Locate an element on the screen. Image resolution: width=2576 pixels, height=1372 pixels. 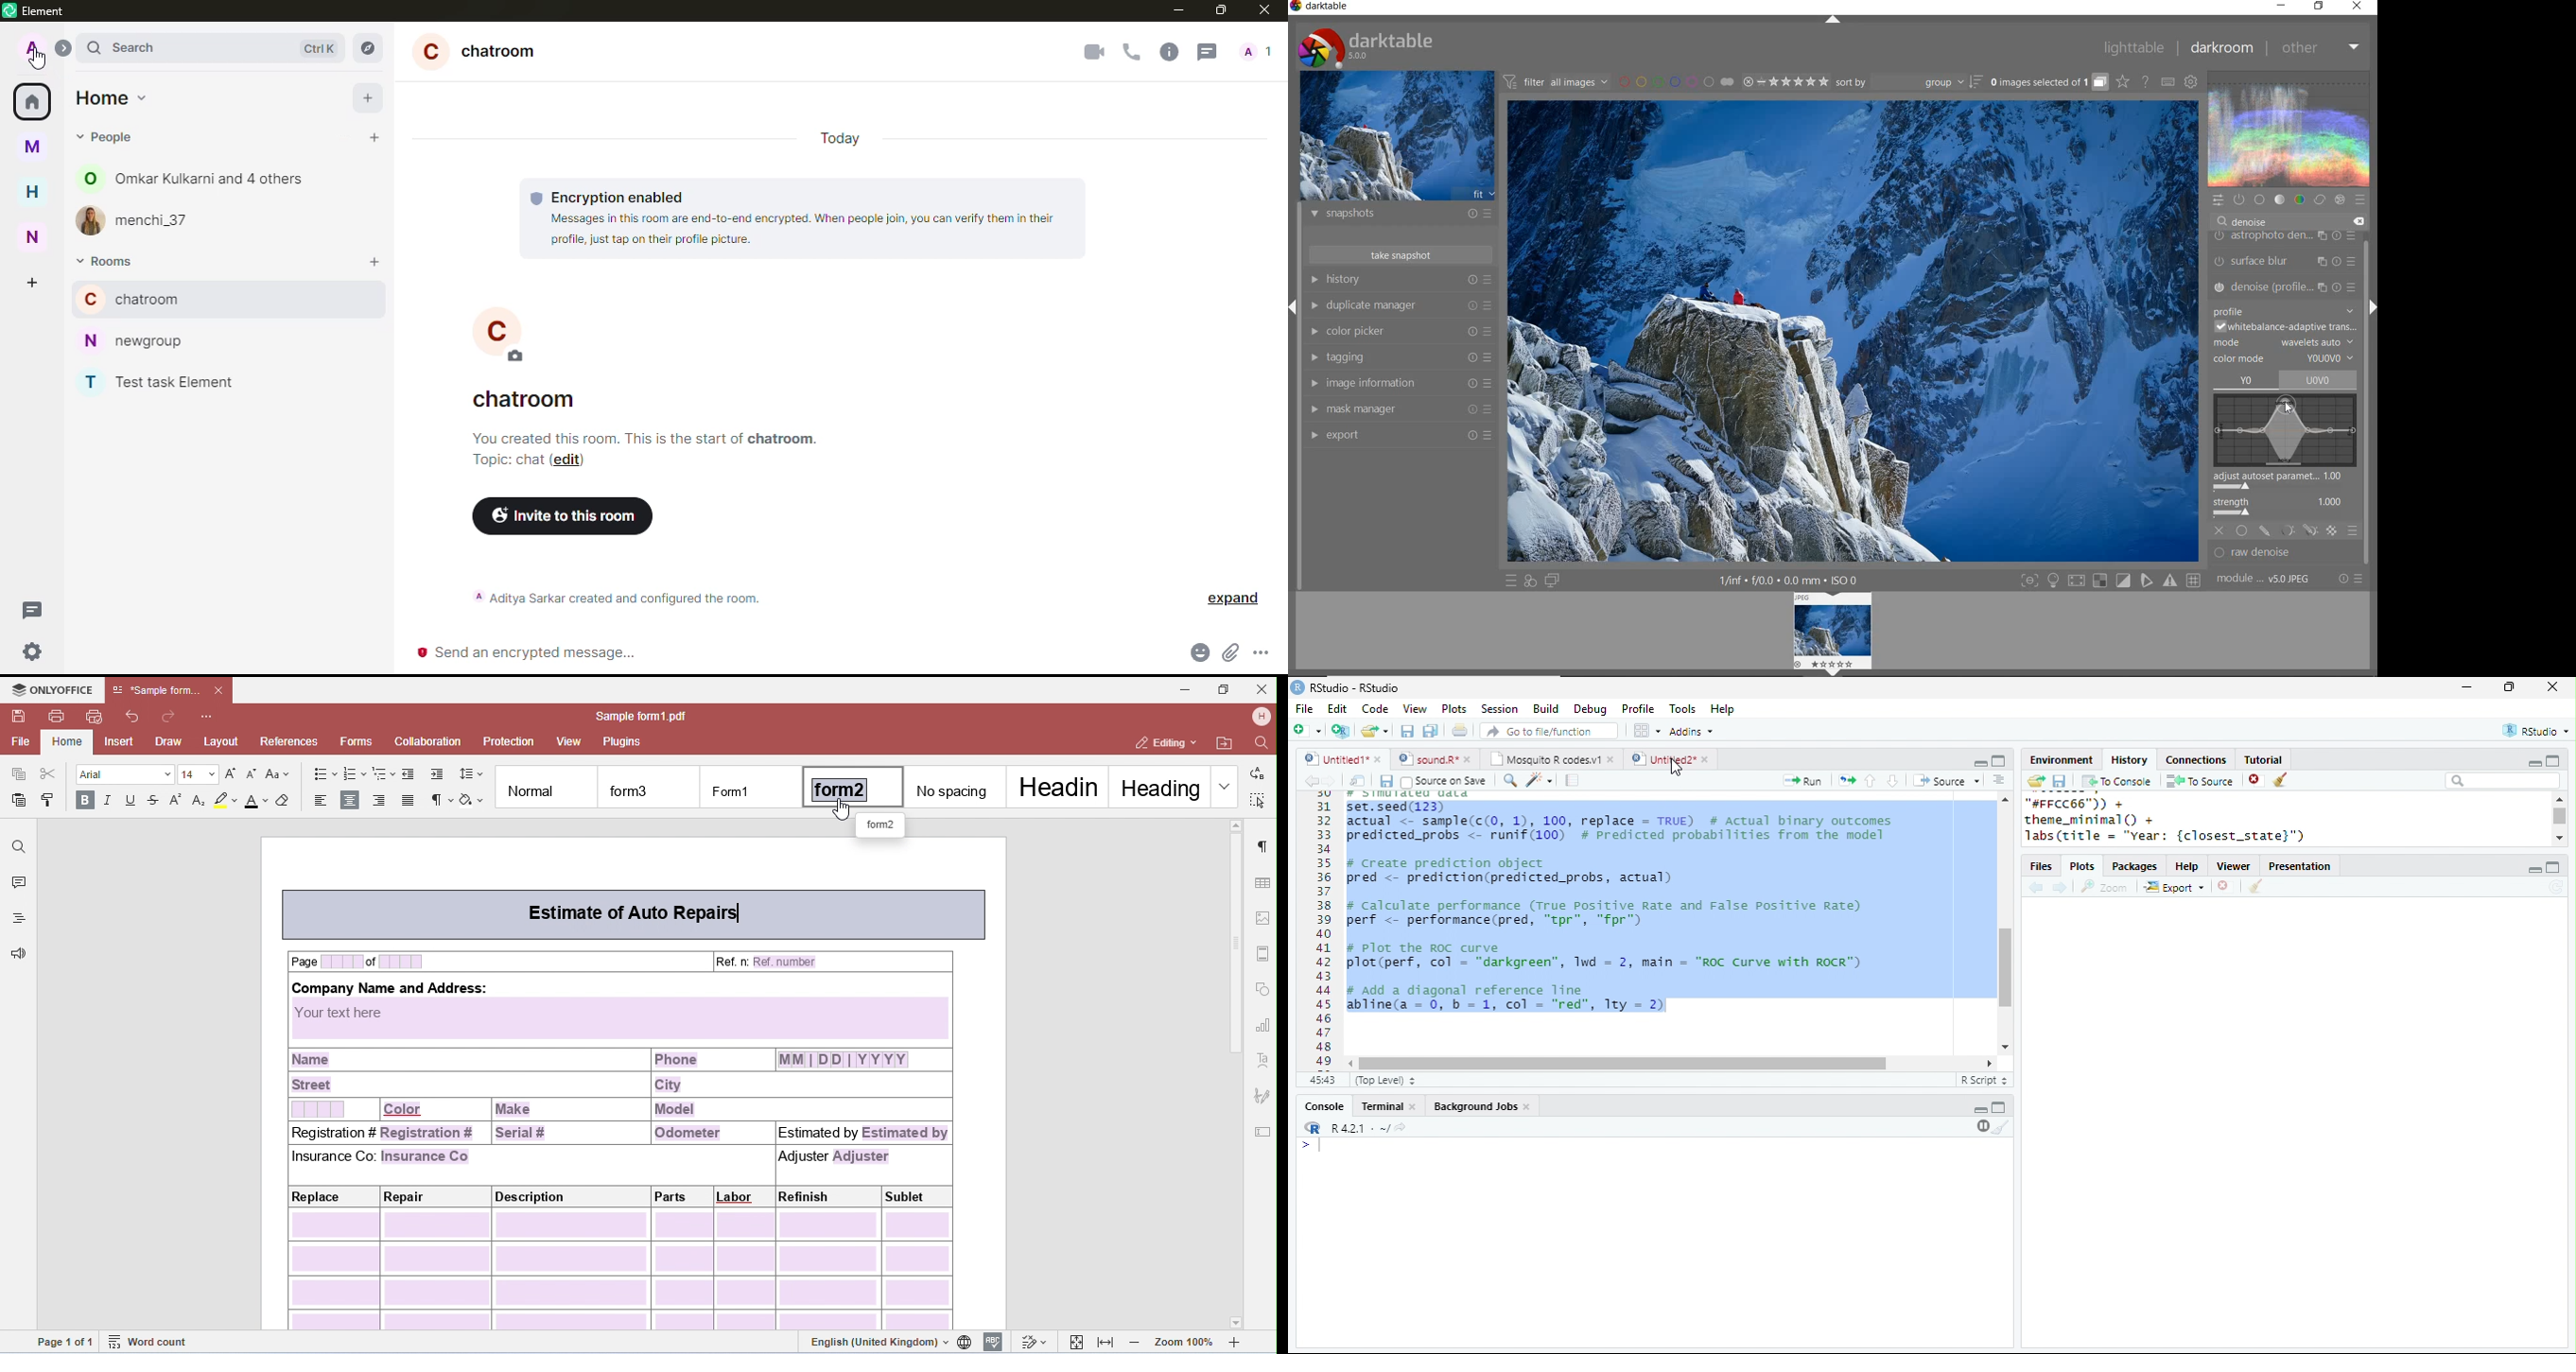
Connections is located at coordinates (2195, 760).